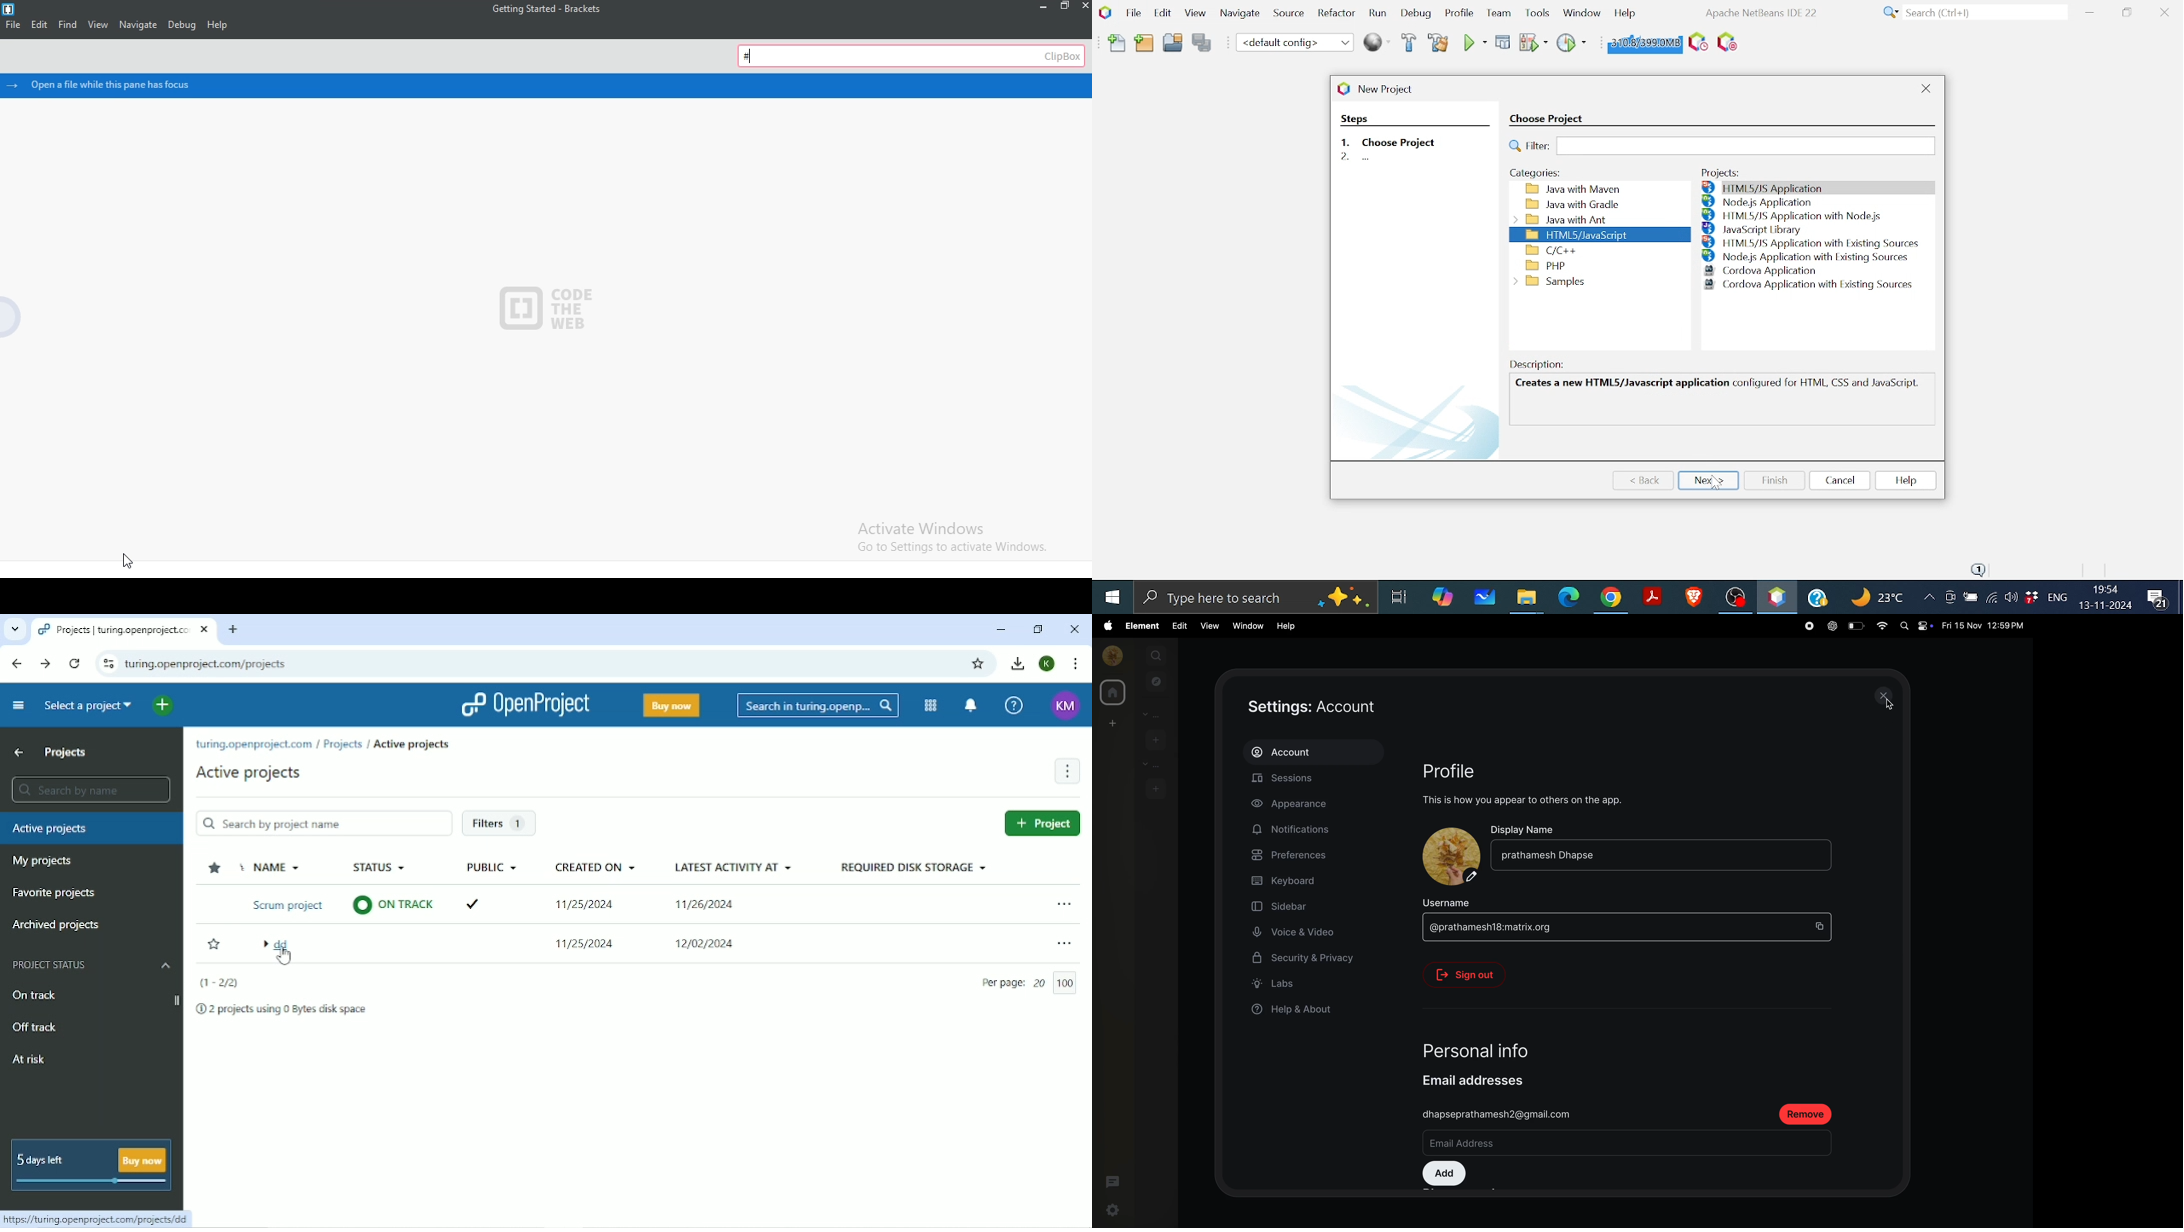 The image size is (2184, 1232). I want to click on (1-2/2), so click(217, 983).